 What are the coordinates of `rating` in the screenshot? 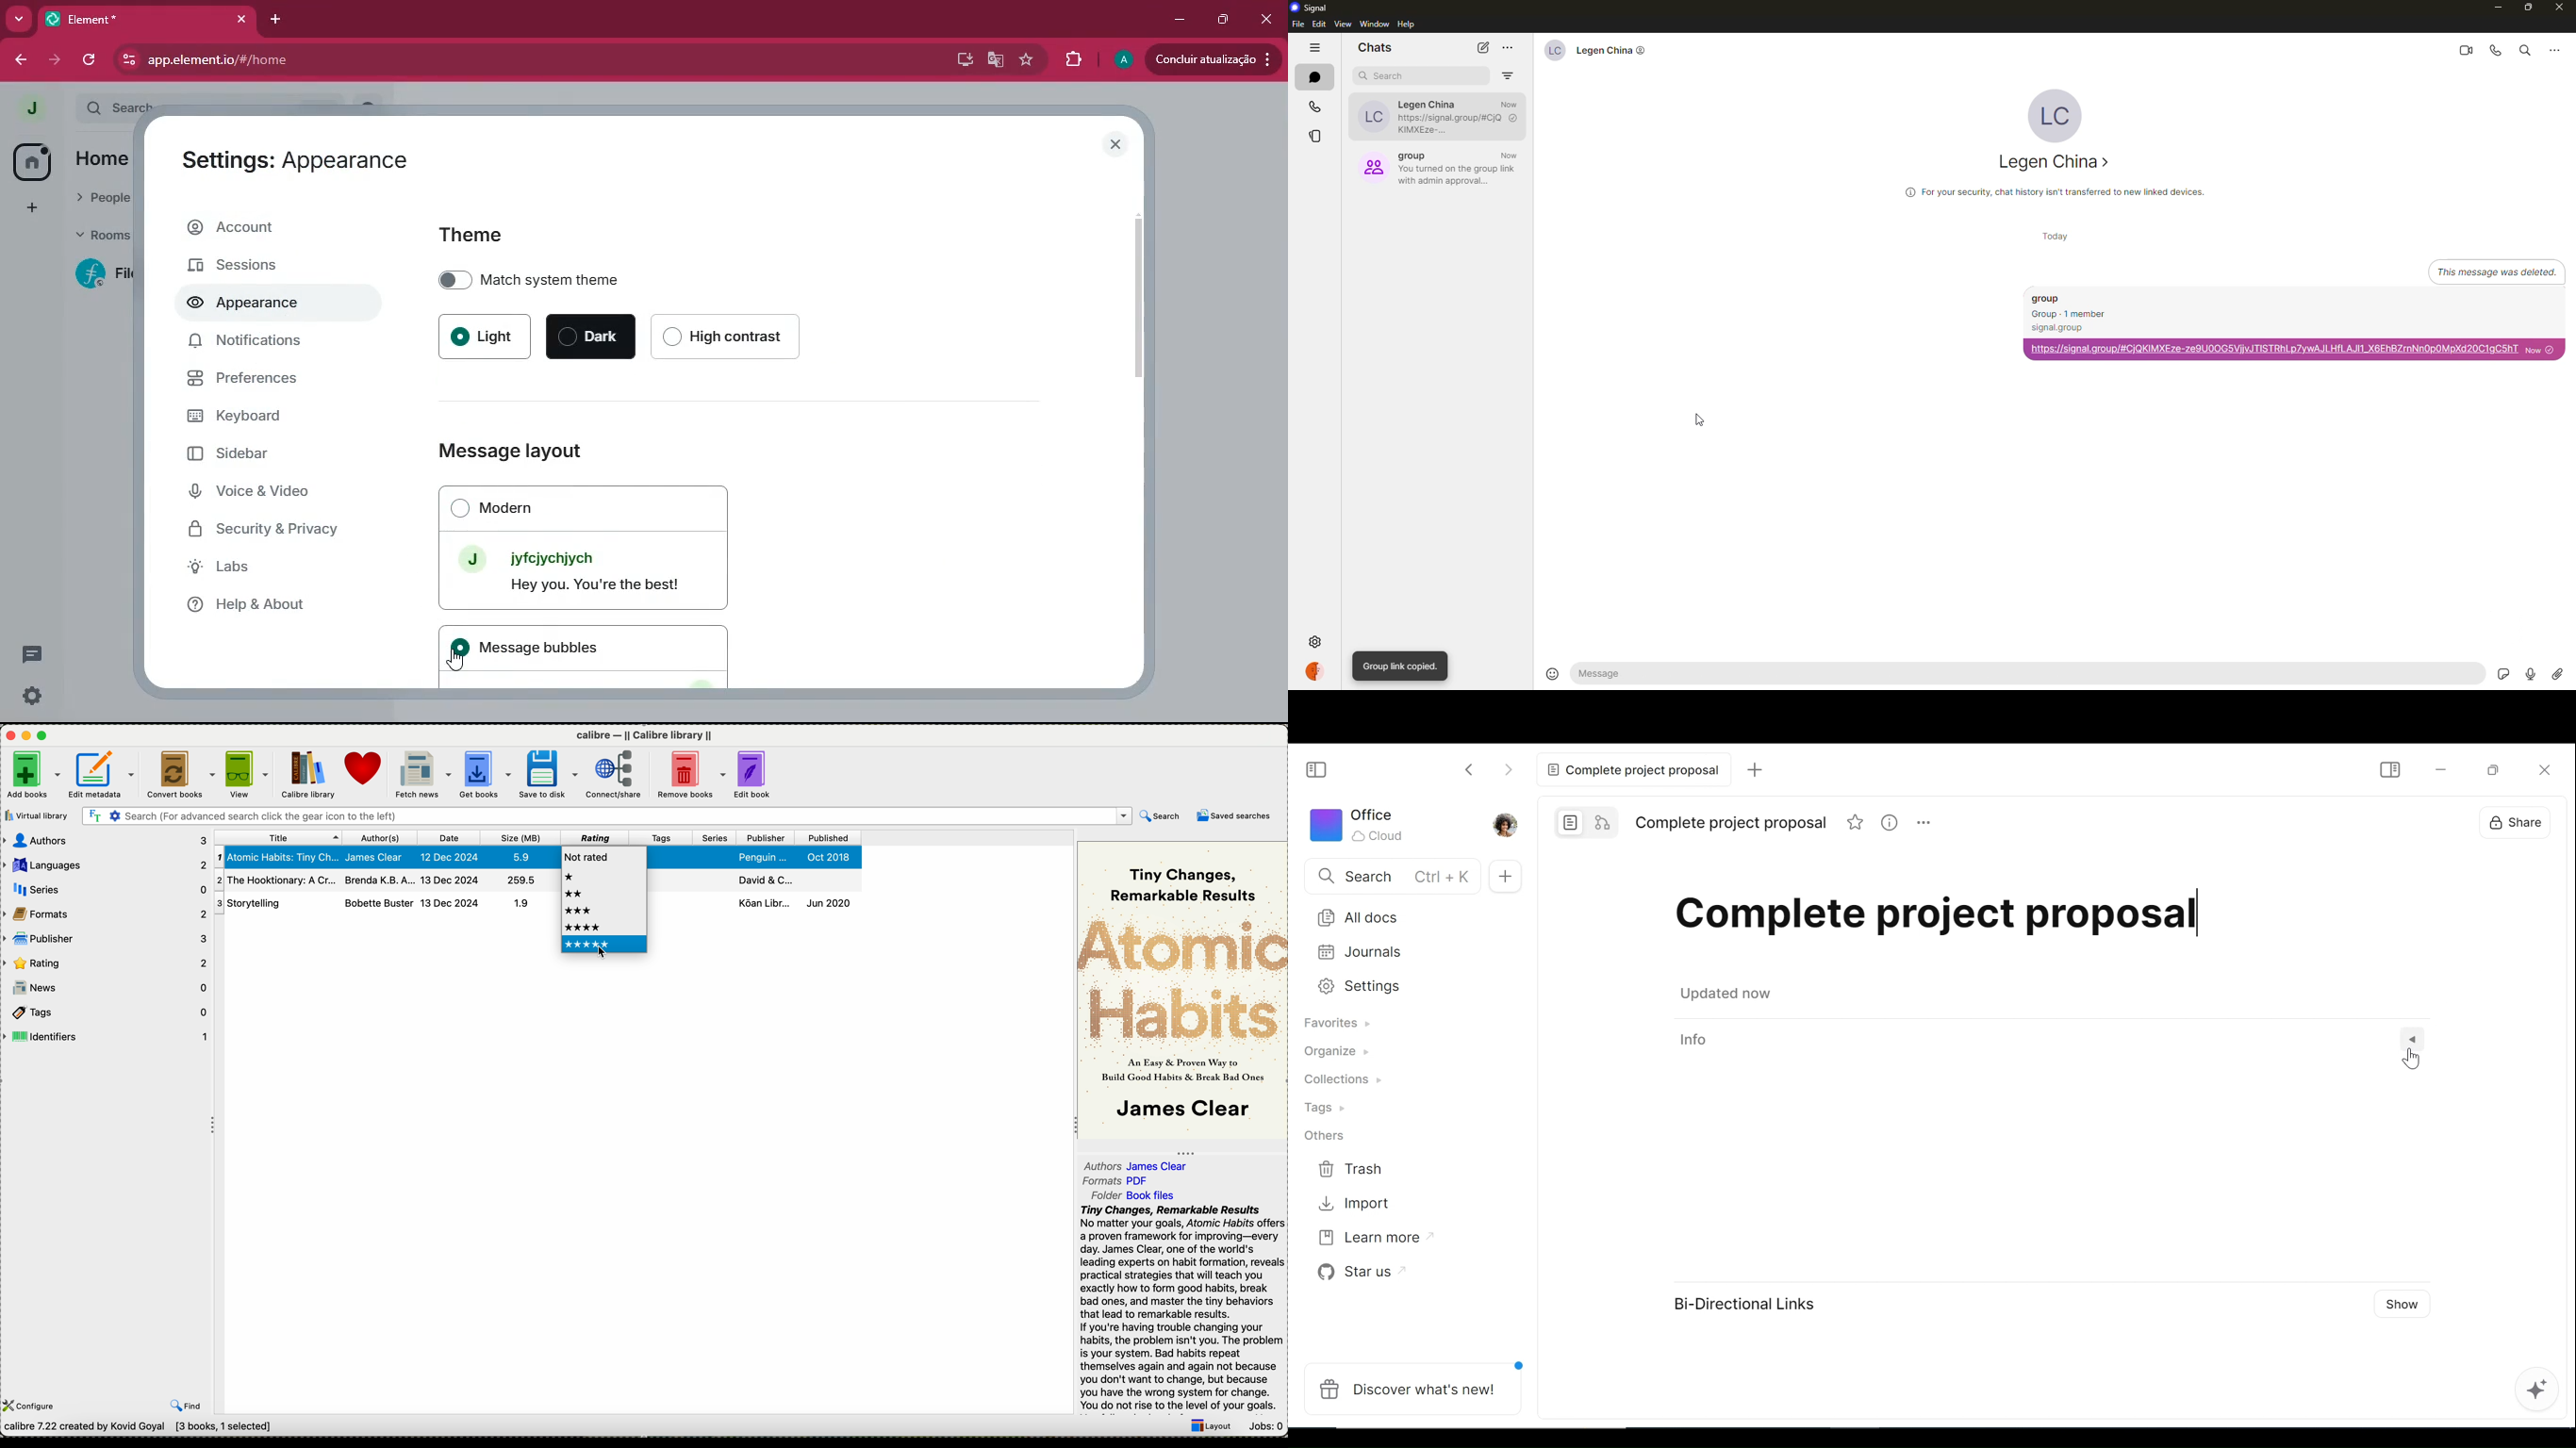 It's located at (593, 837).